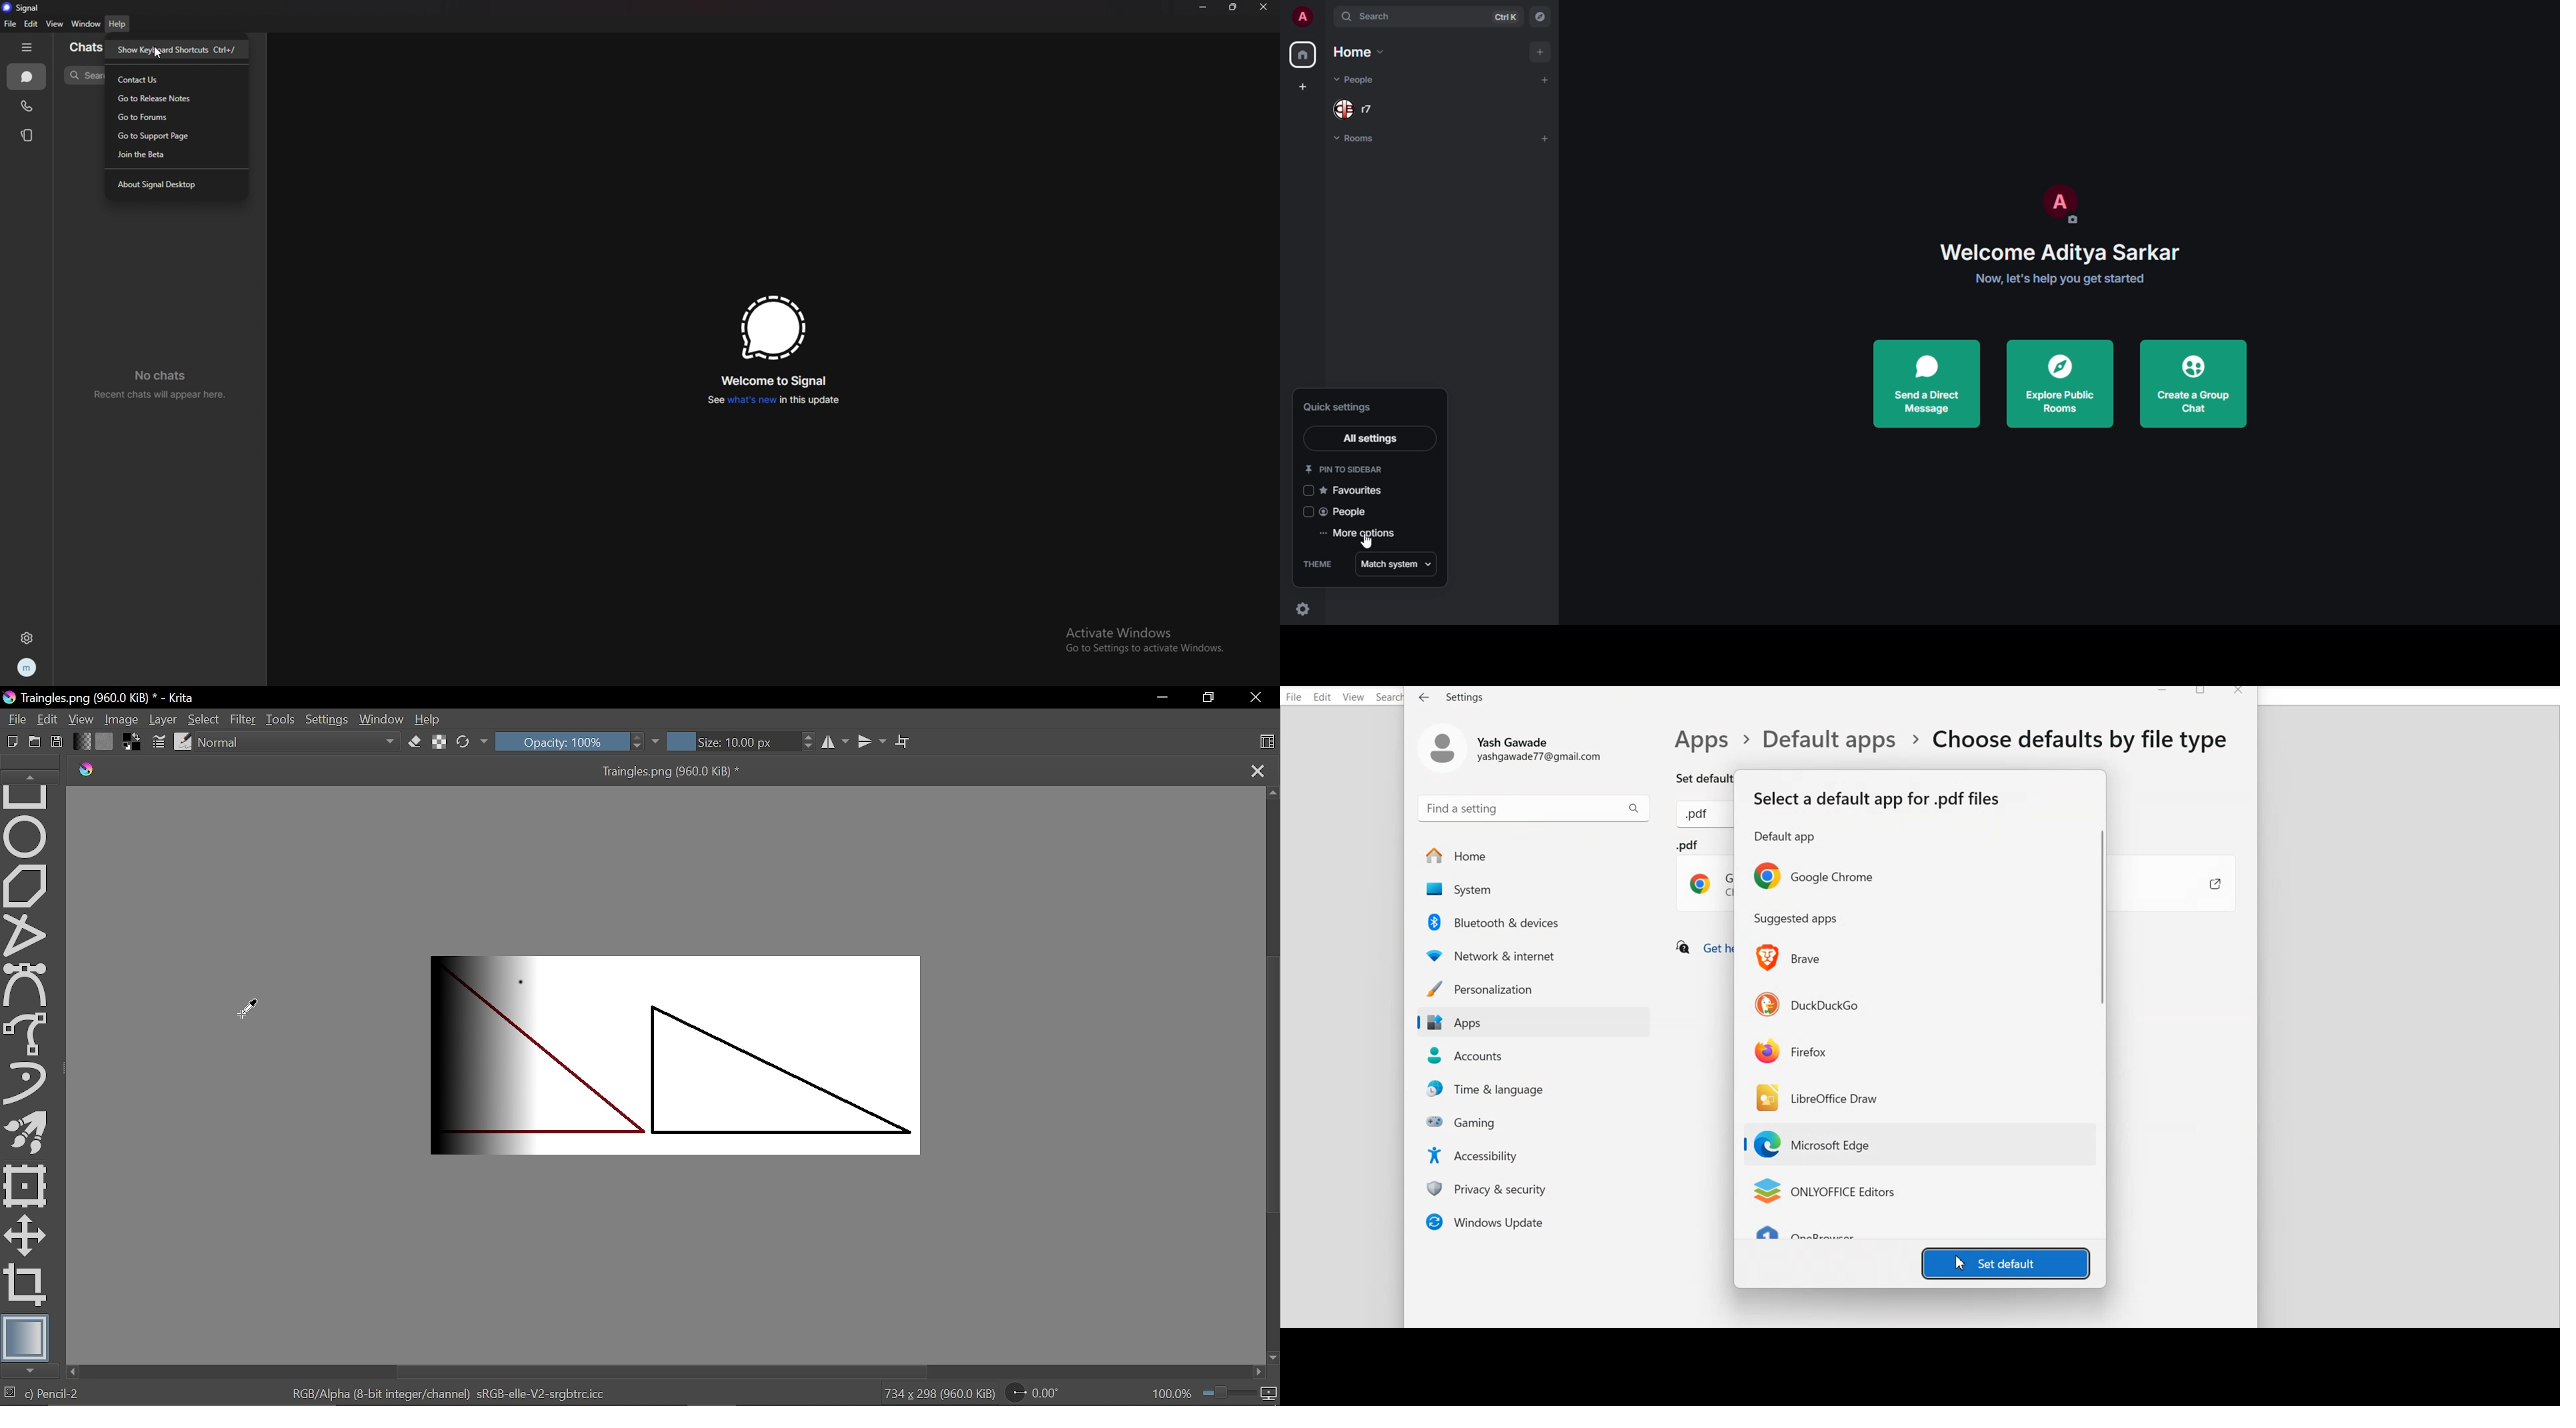 This screenshot has height=1428, width=2576. I want to click on Google chrome, so click(1812, 876).